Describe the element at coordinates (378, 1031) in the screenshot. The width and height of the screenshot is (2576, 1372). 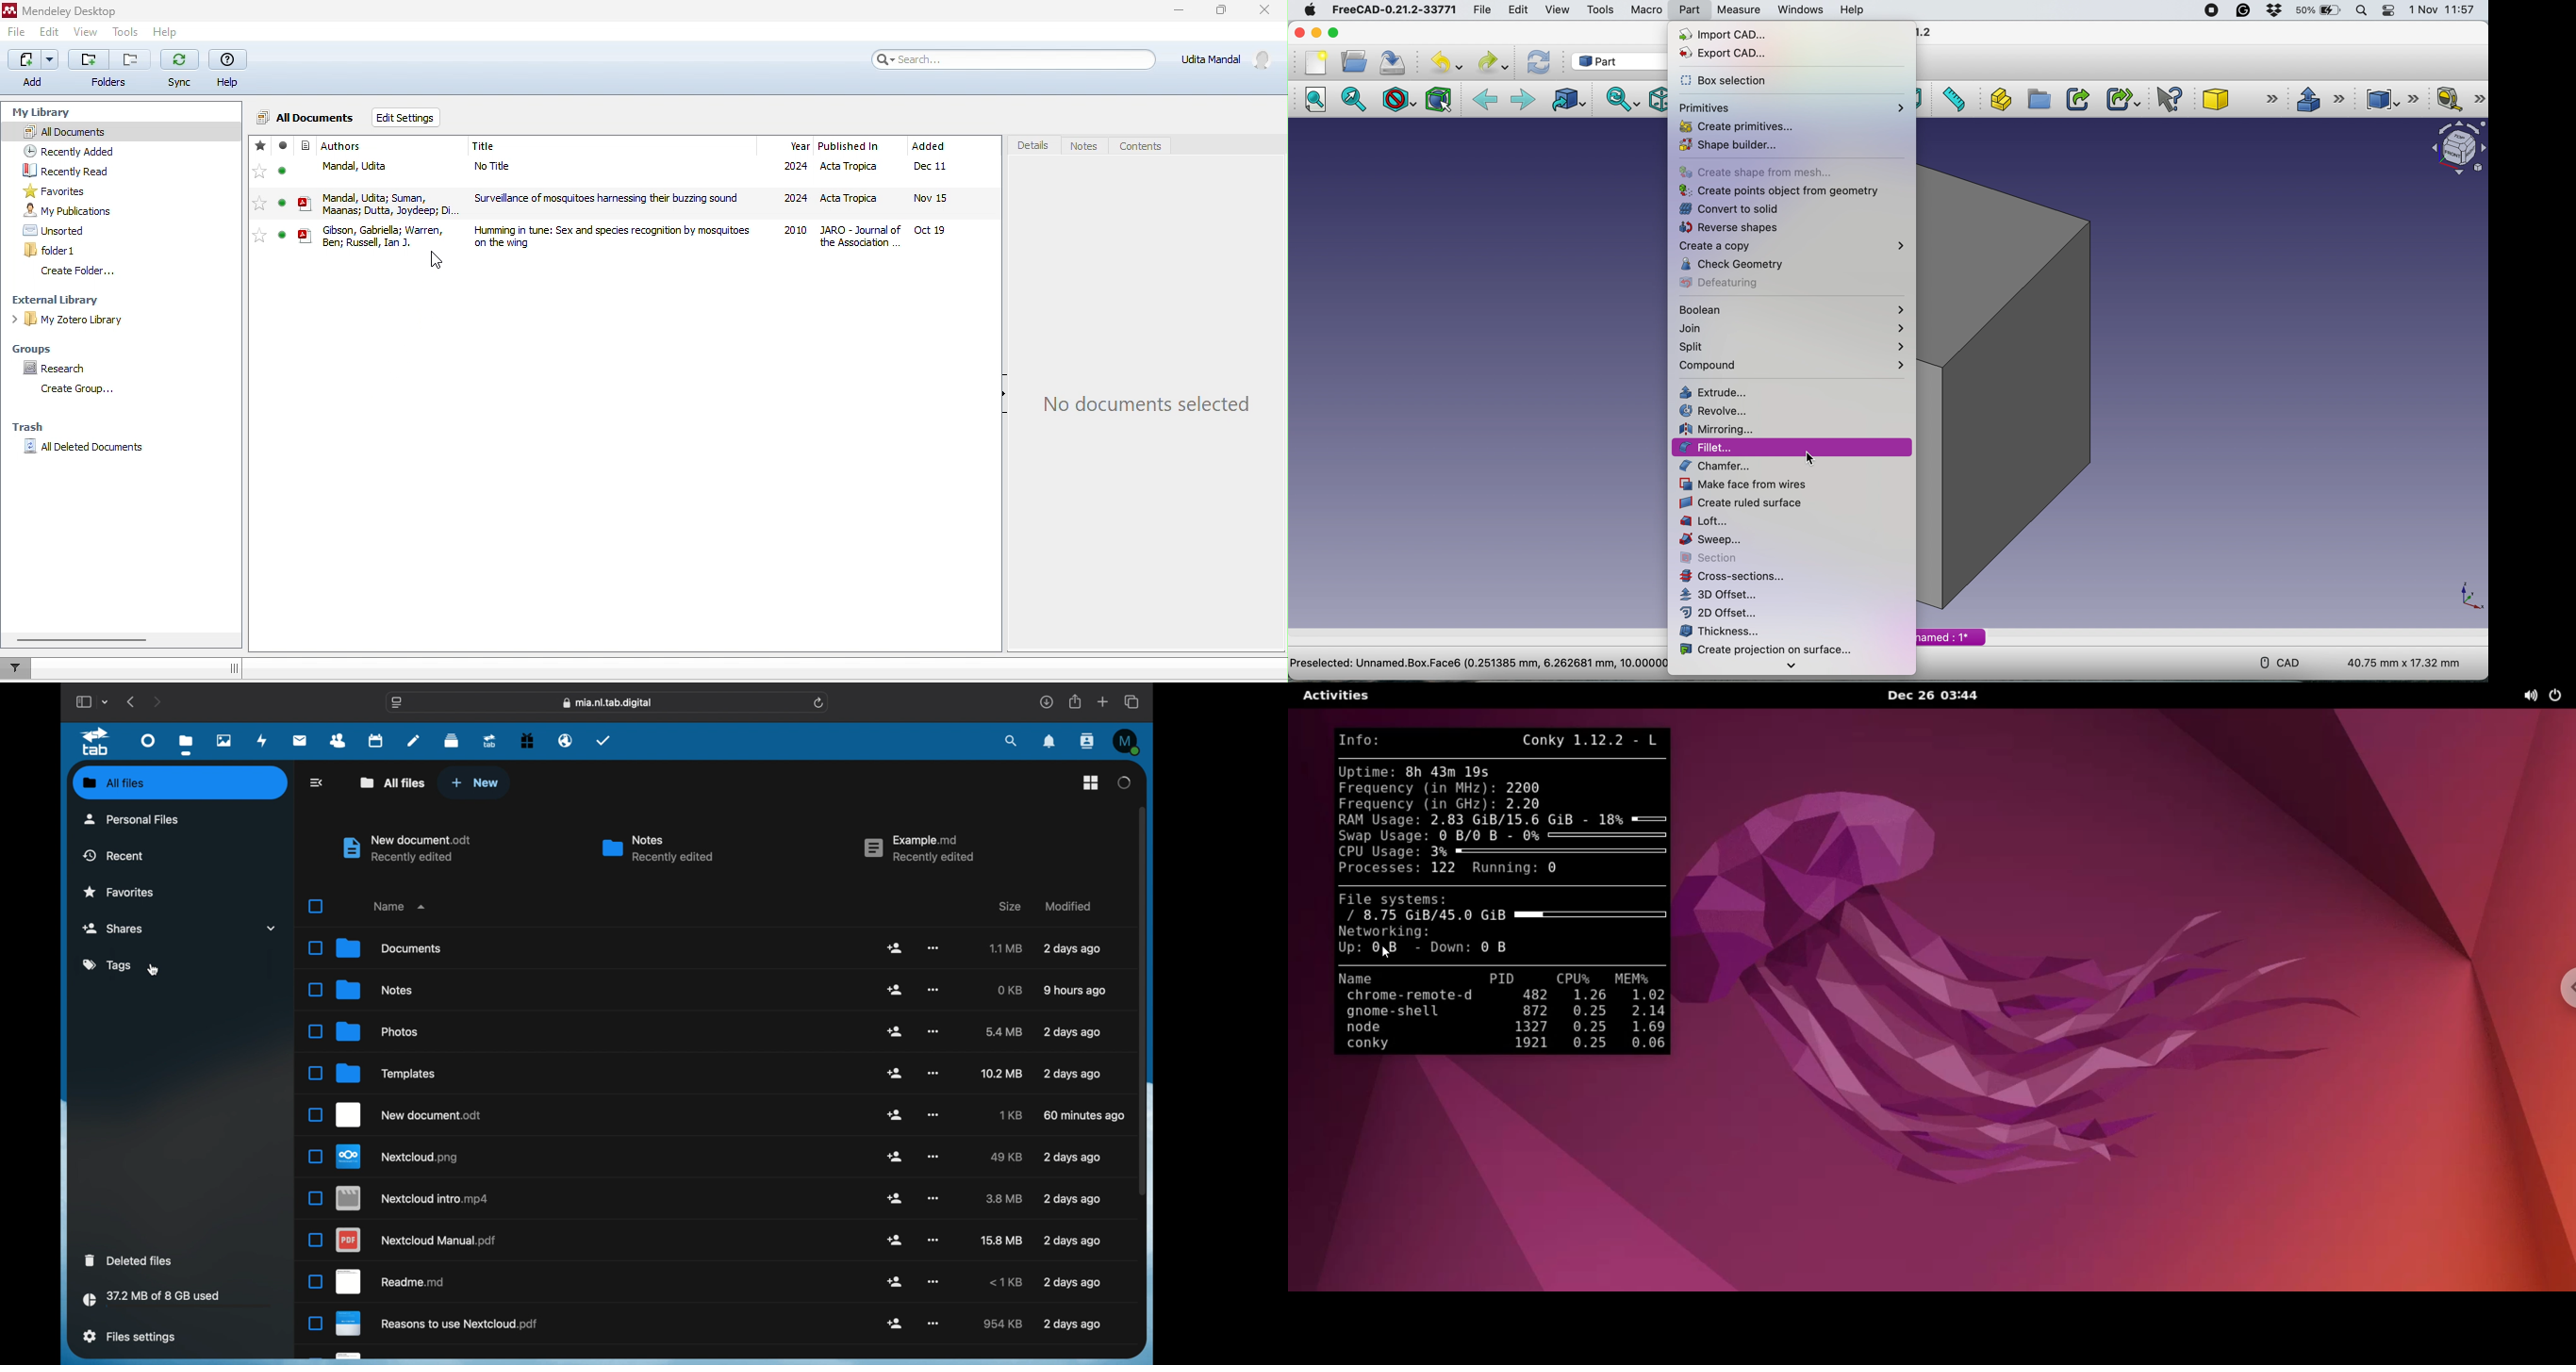
I see `photos` at that location.